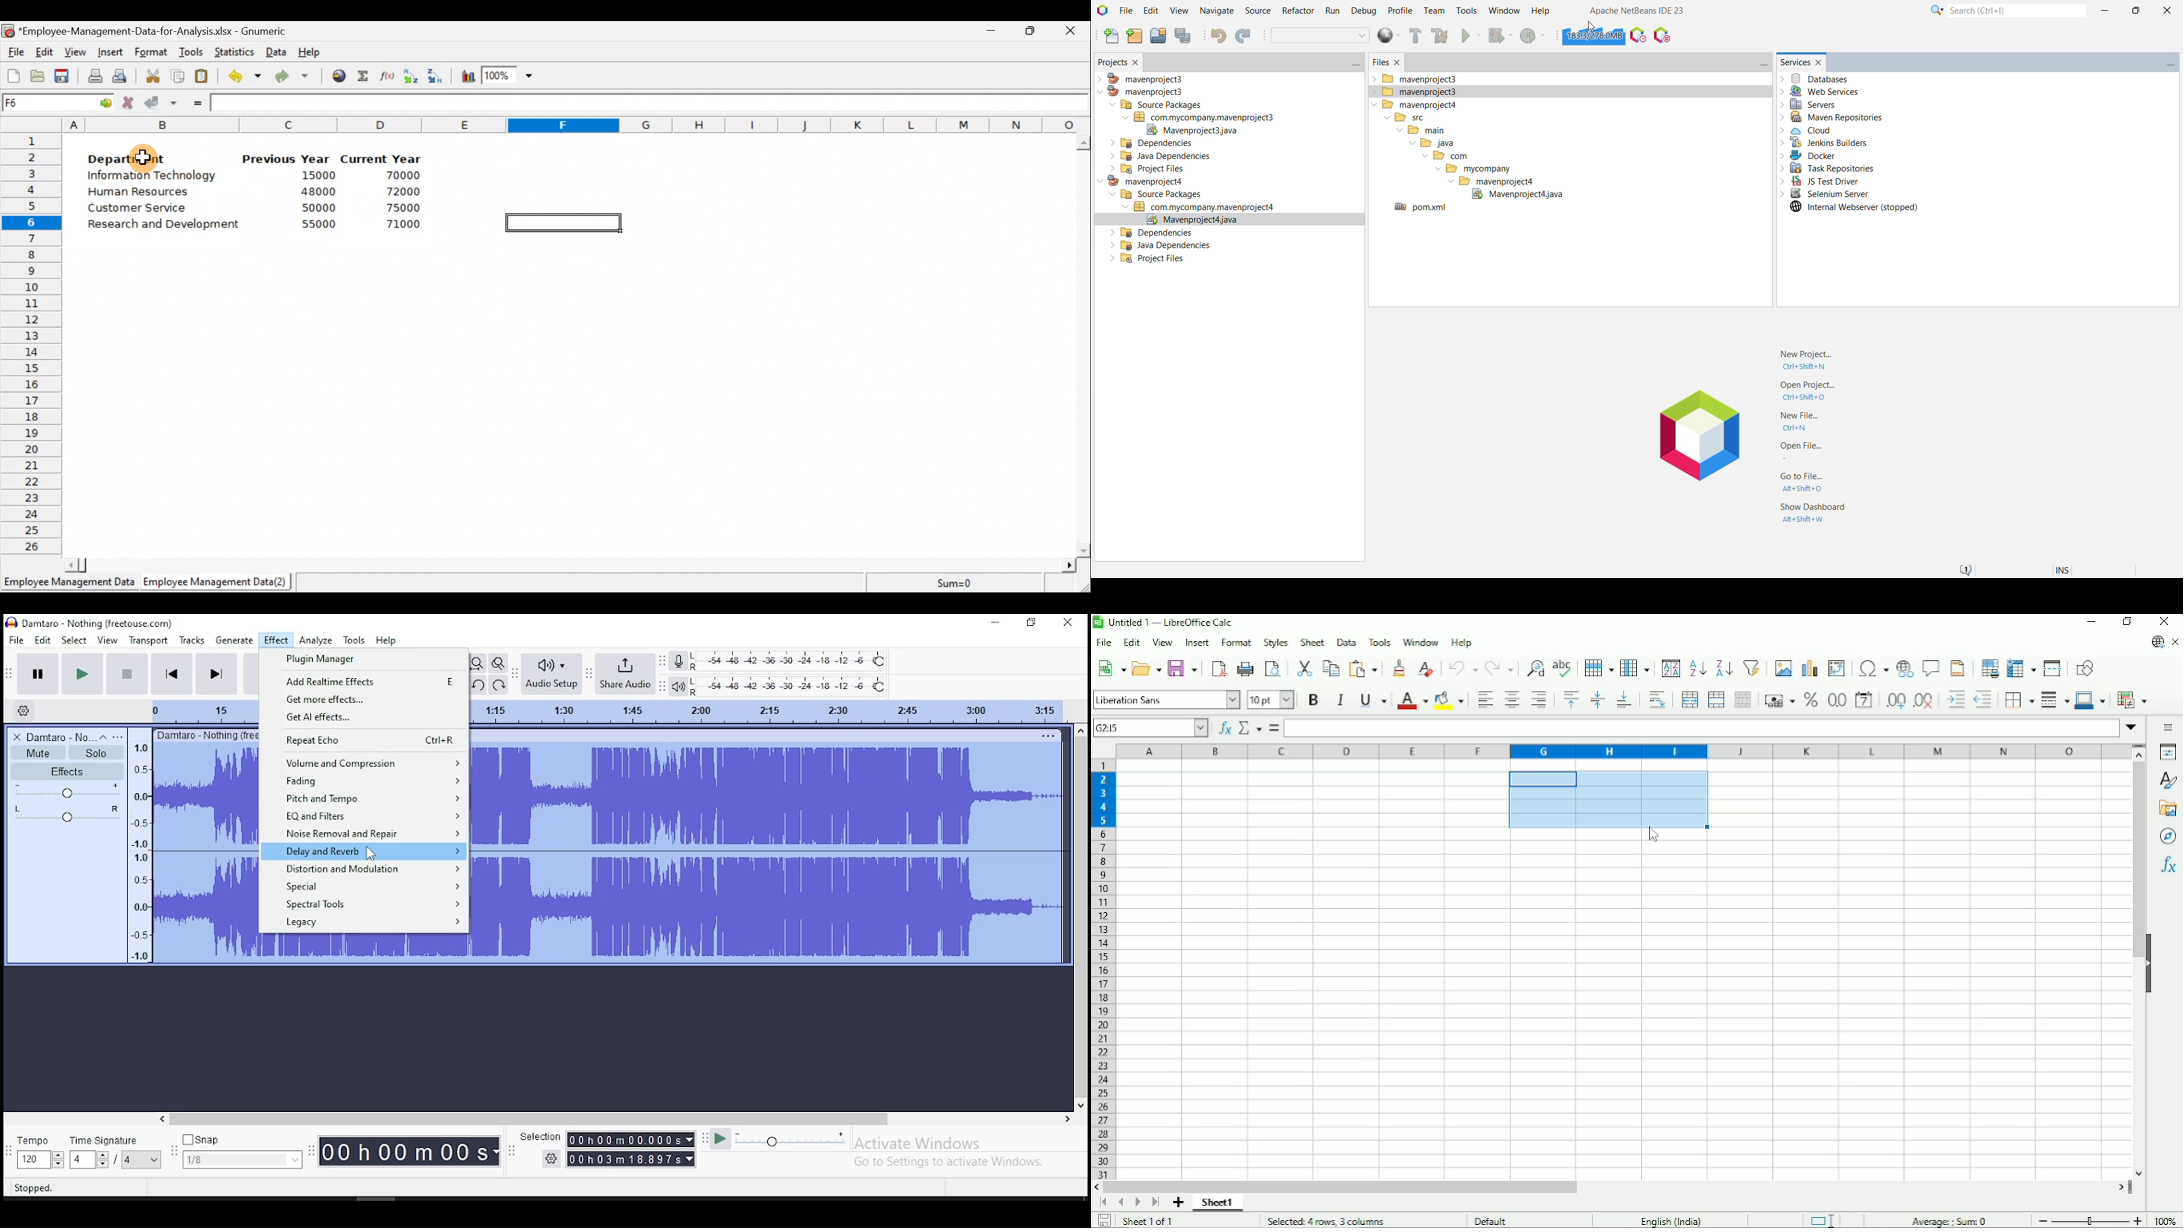 This screenshot has height=1232, width=2184. Describe the element at coordinates (498, 663) in the screenshot. I see `zoom toggle` at that location.